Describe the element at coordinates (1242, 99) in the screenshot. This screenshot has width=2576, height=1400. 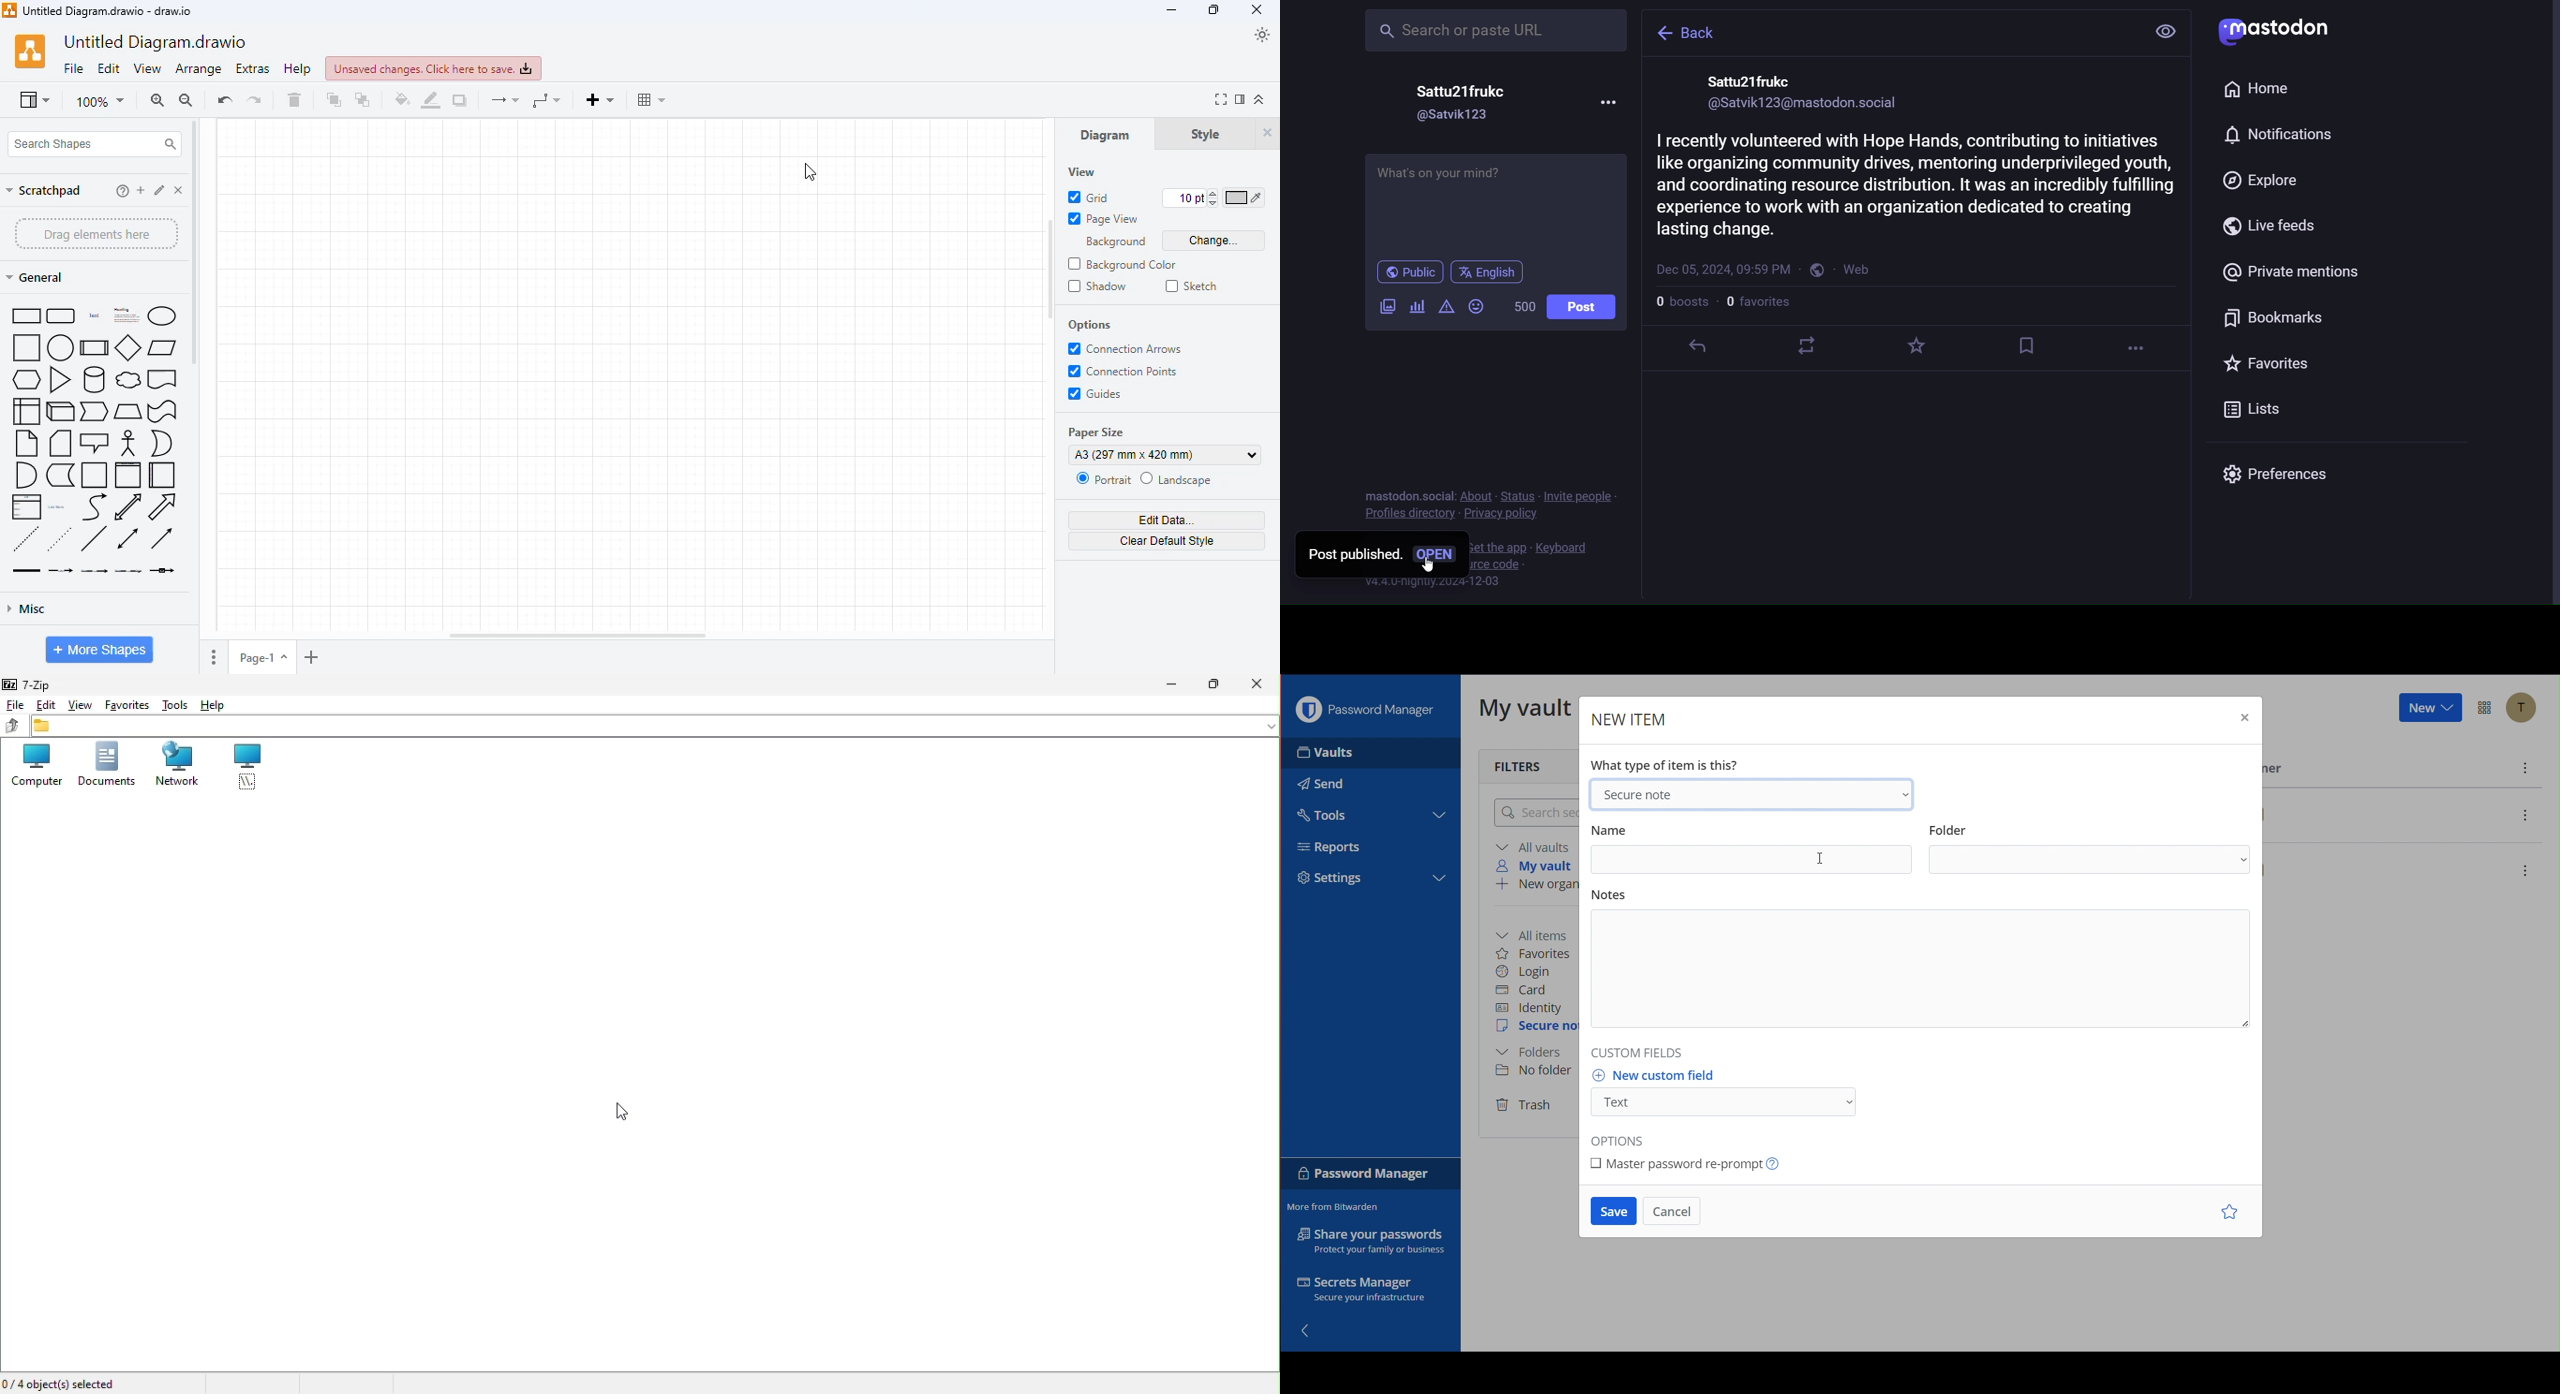
I see `format` at that location.